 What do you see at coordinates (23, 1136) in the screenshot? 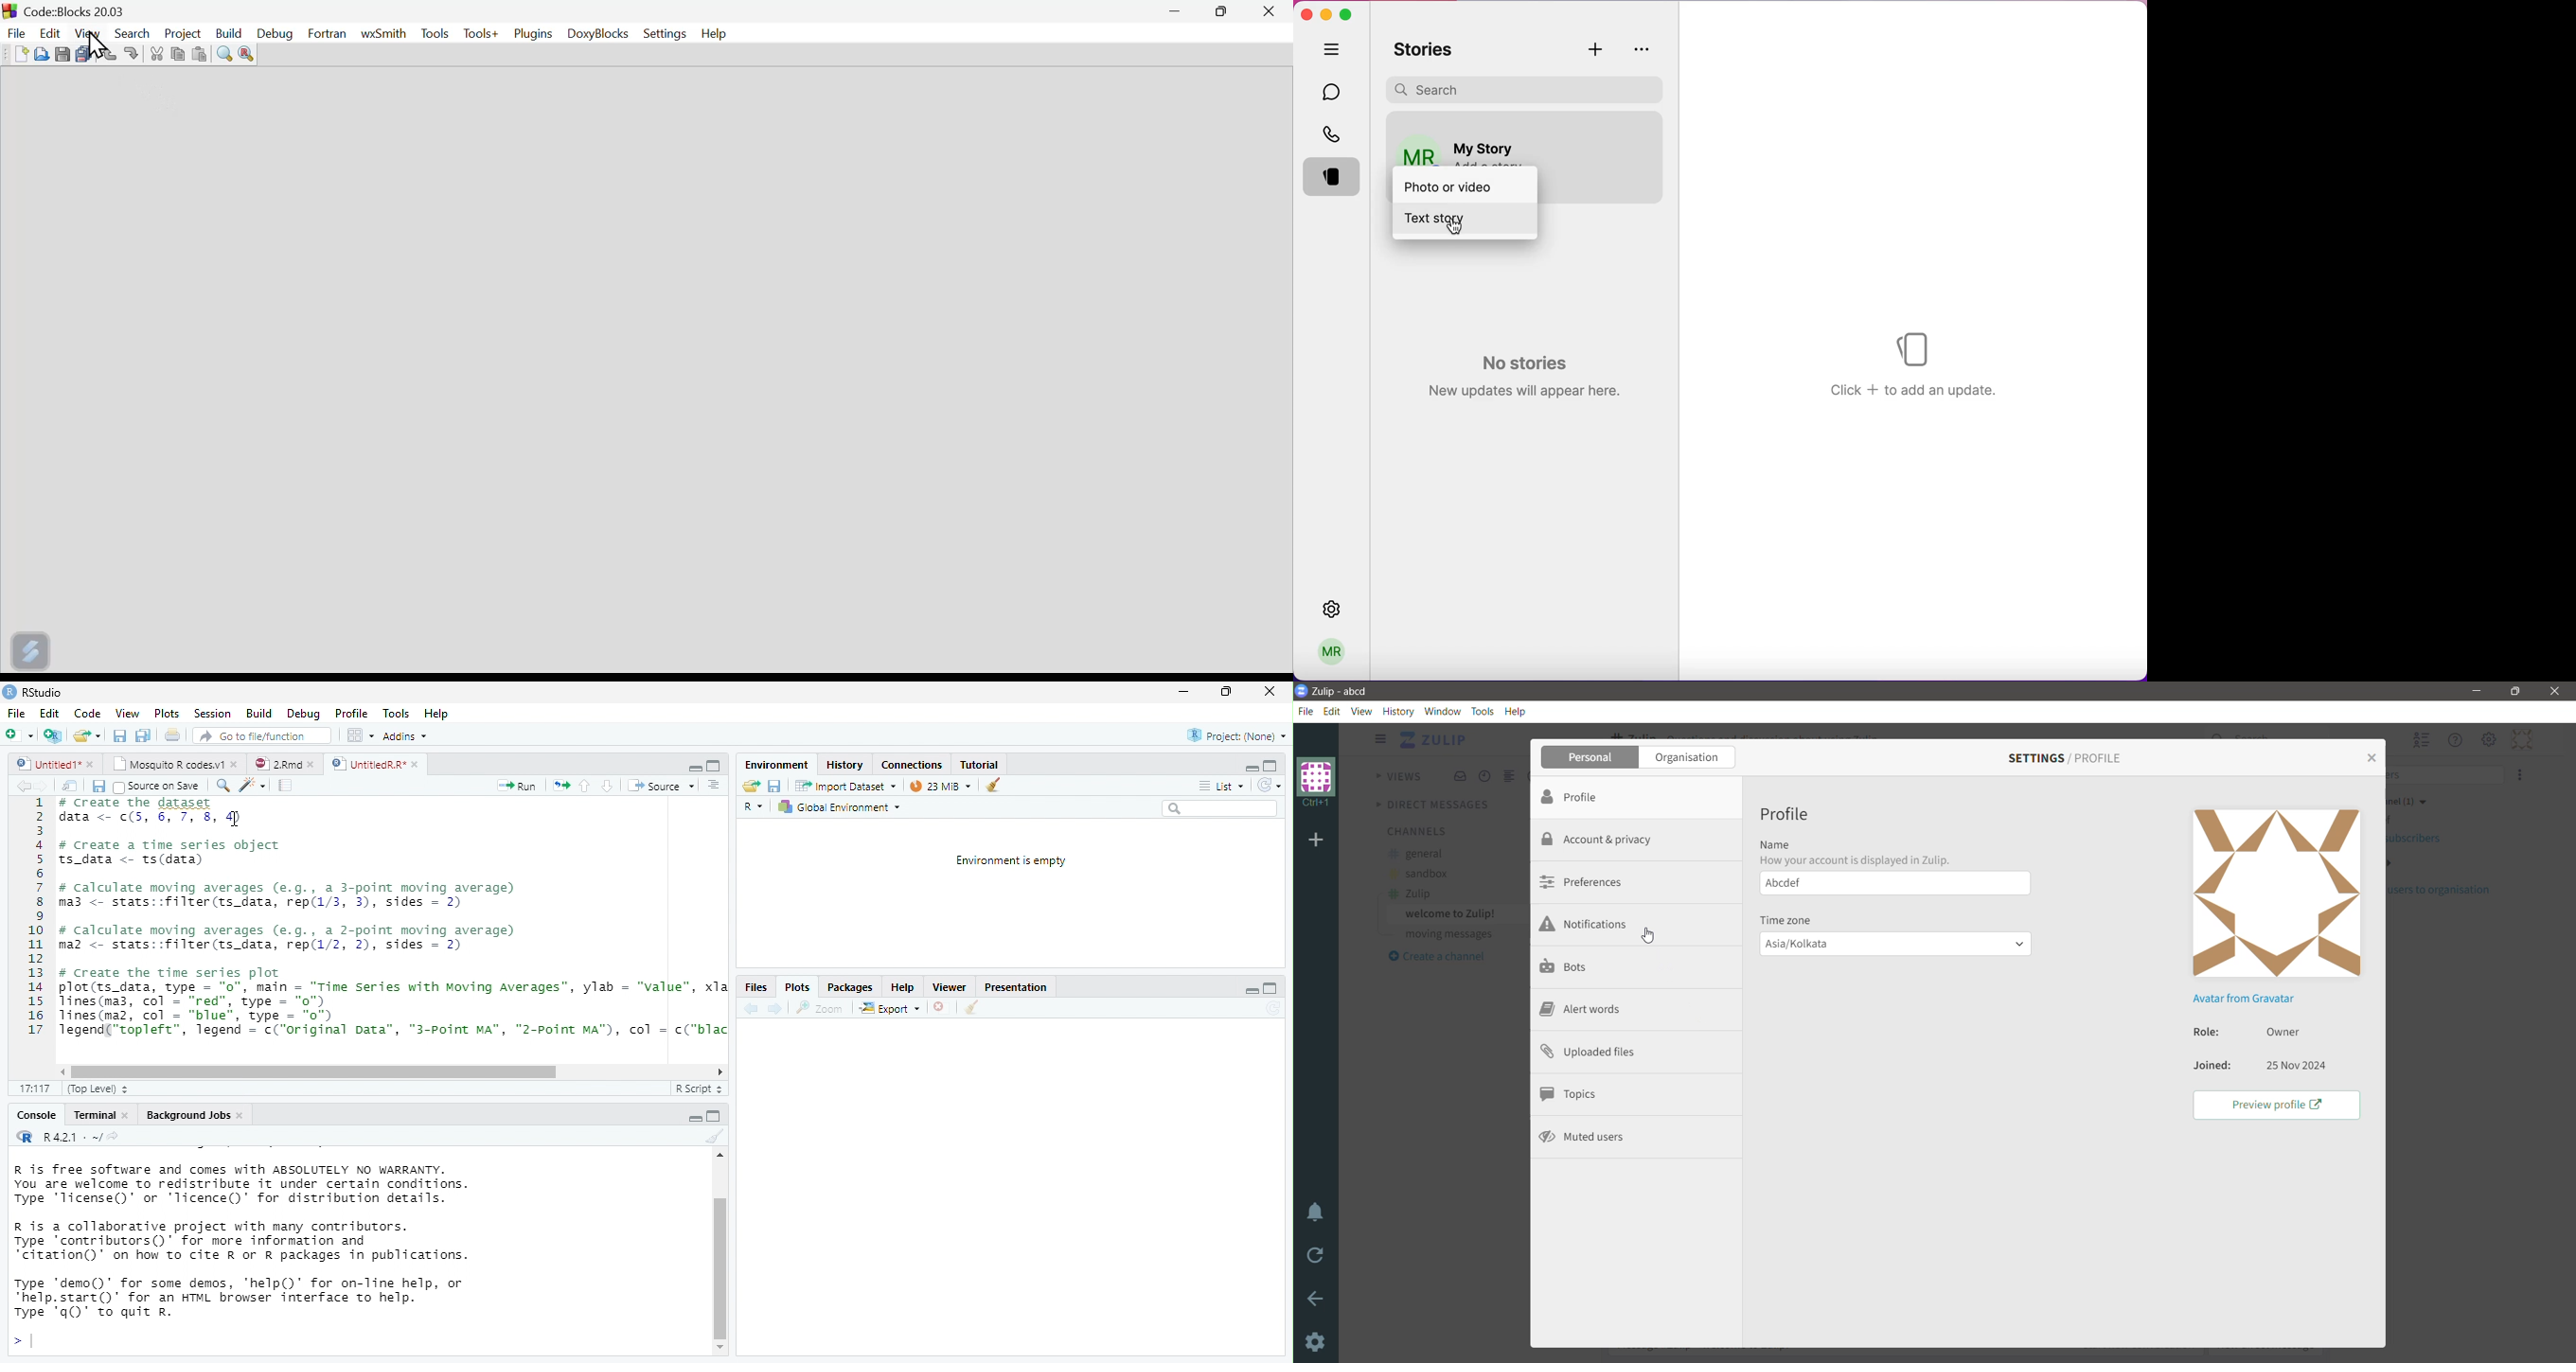
I see `R` at bounding box center [23, 1136].